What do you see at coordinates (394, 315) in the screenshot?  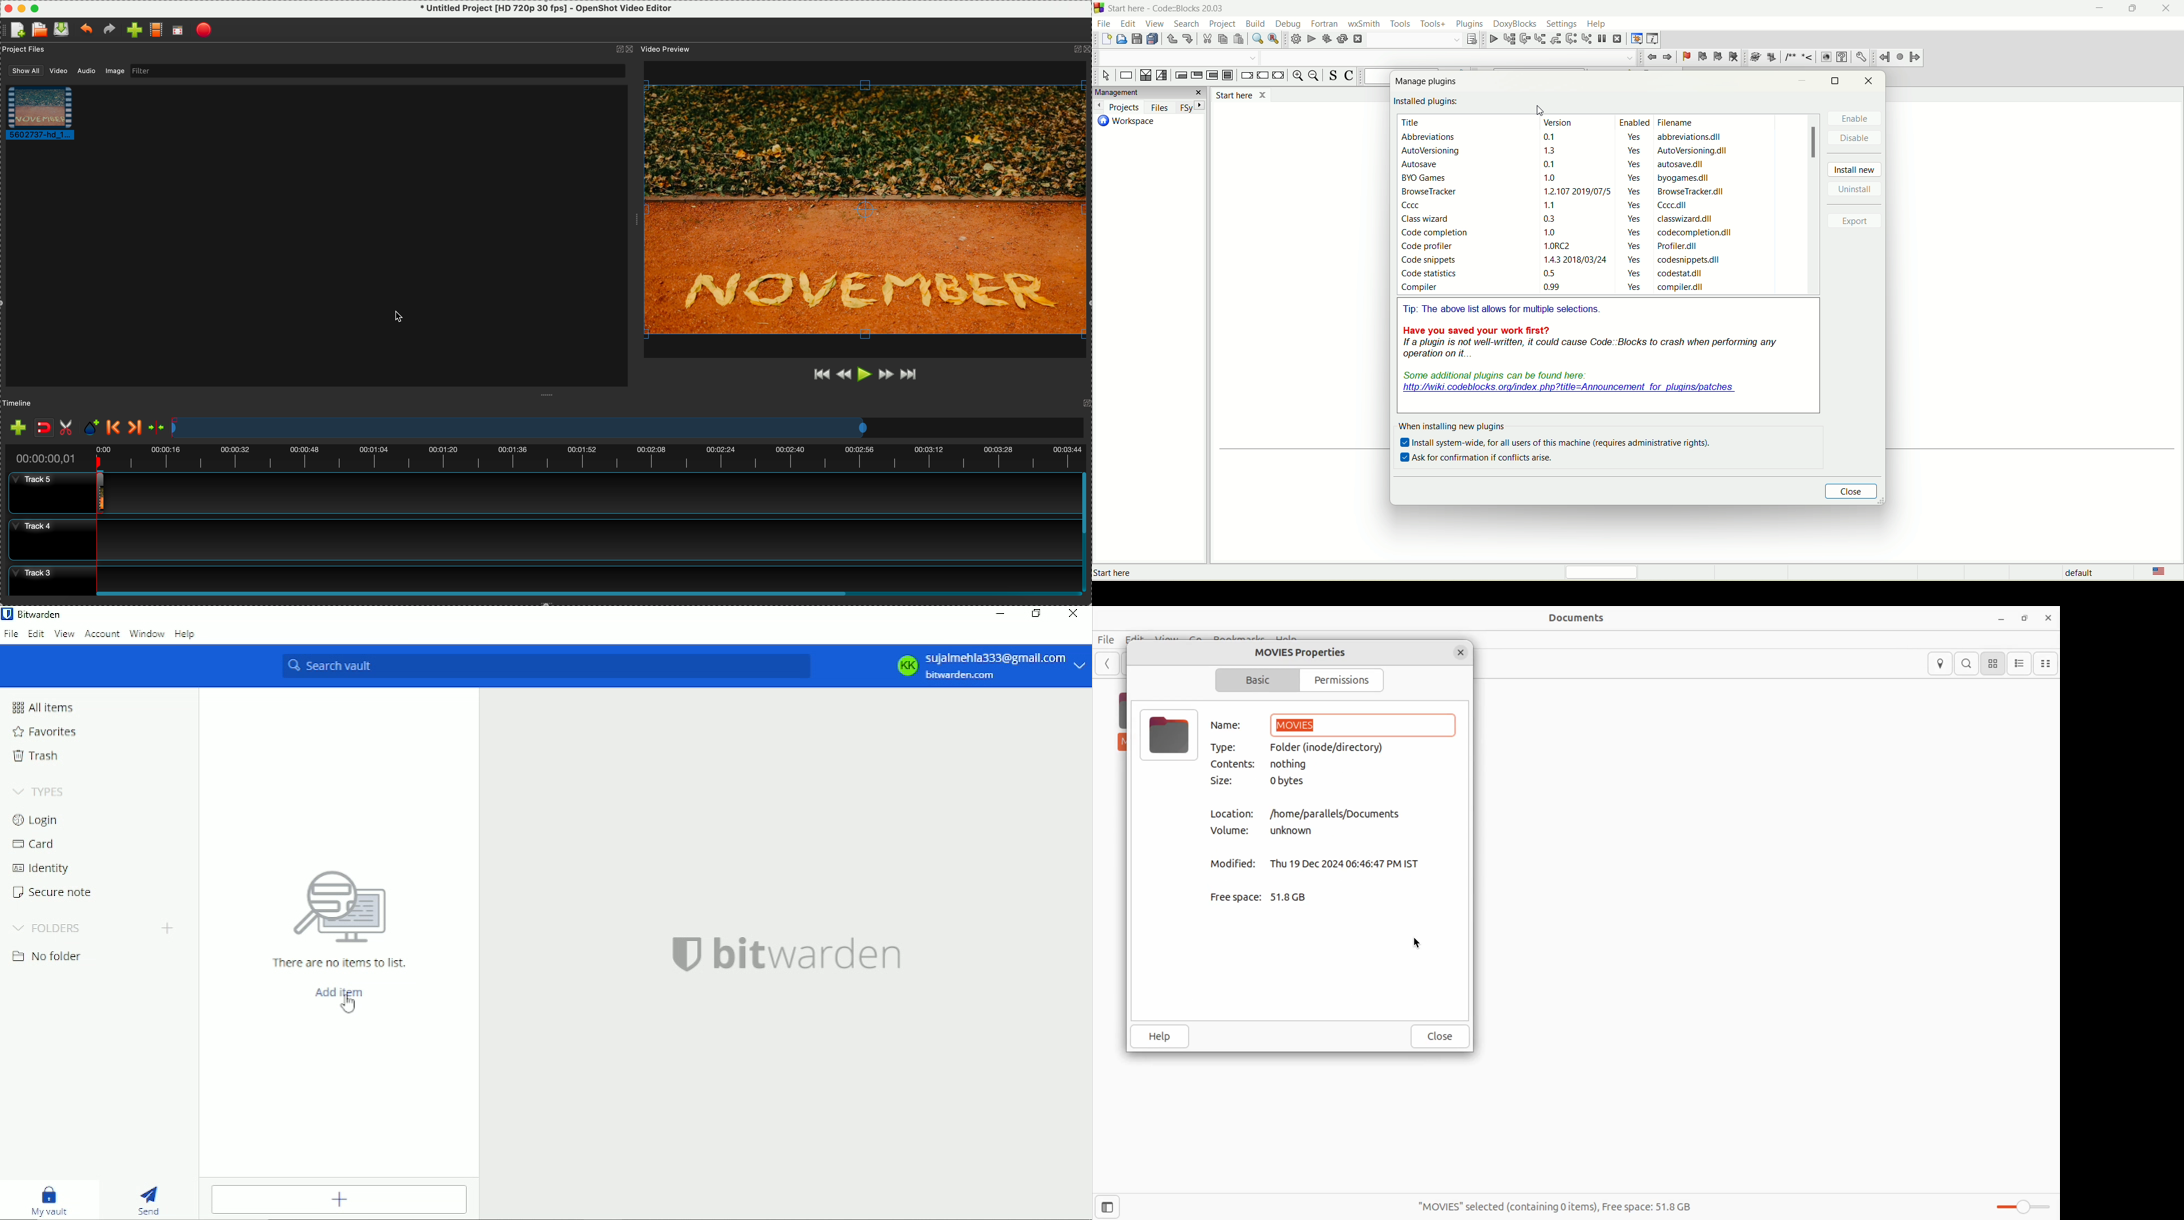 I see `cursor` at bounding box center [394, 315].